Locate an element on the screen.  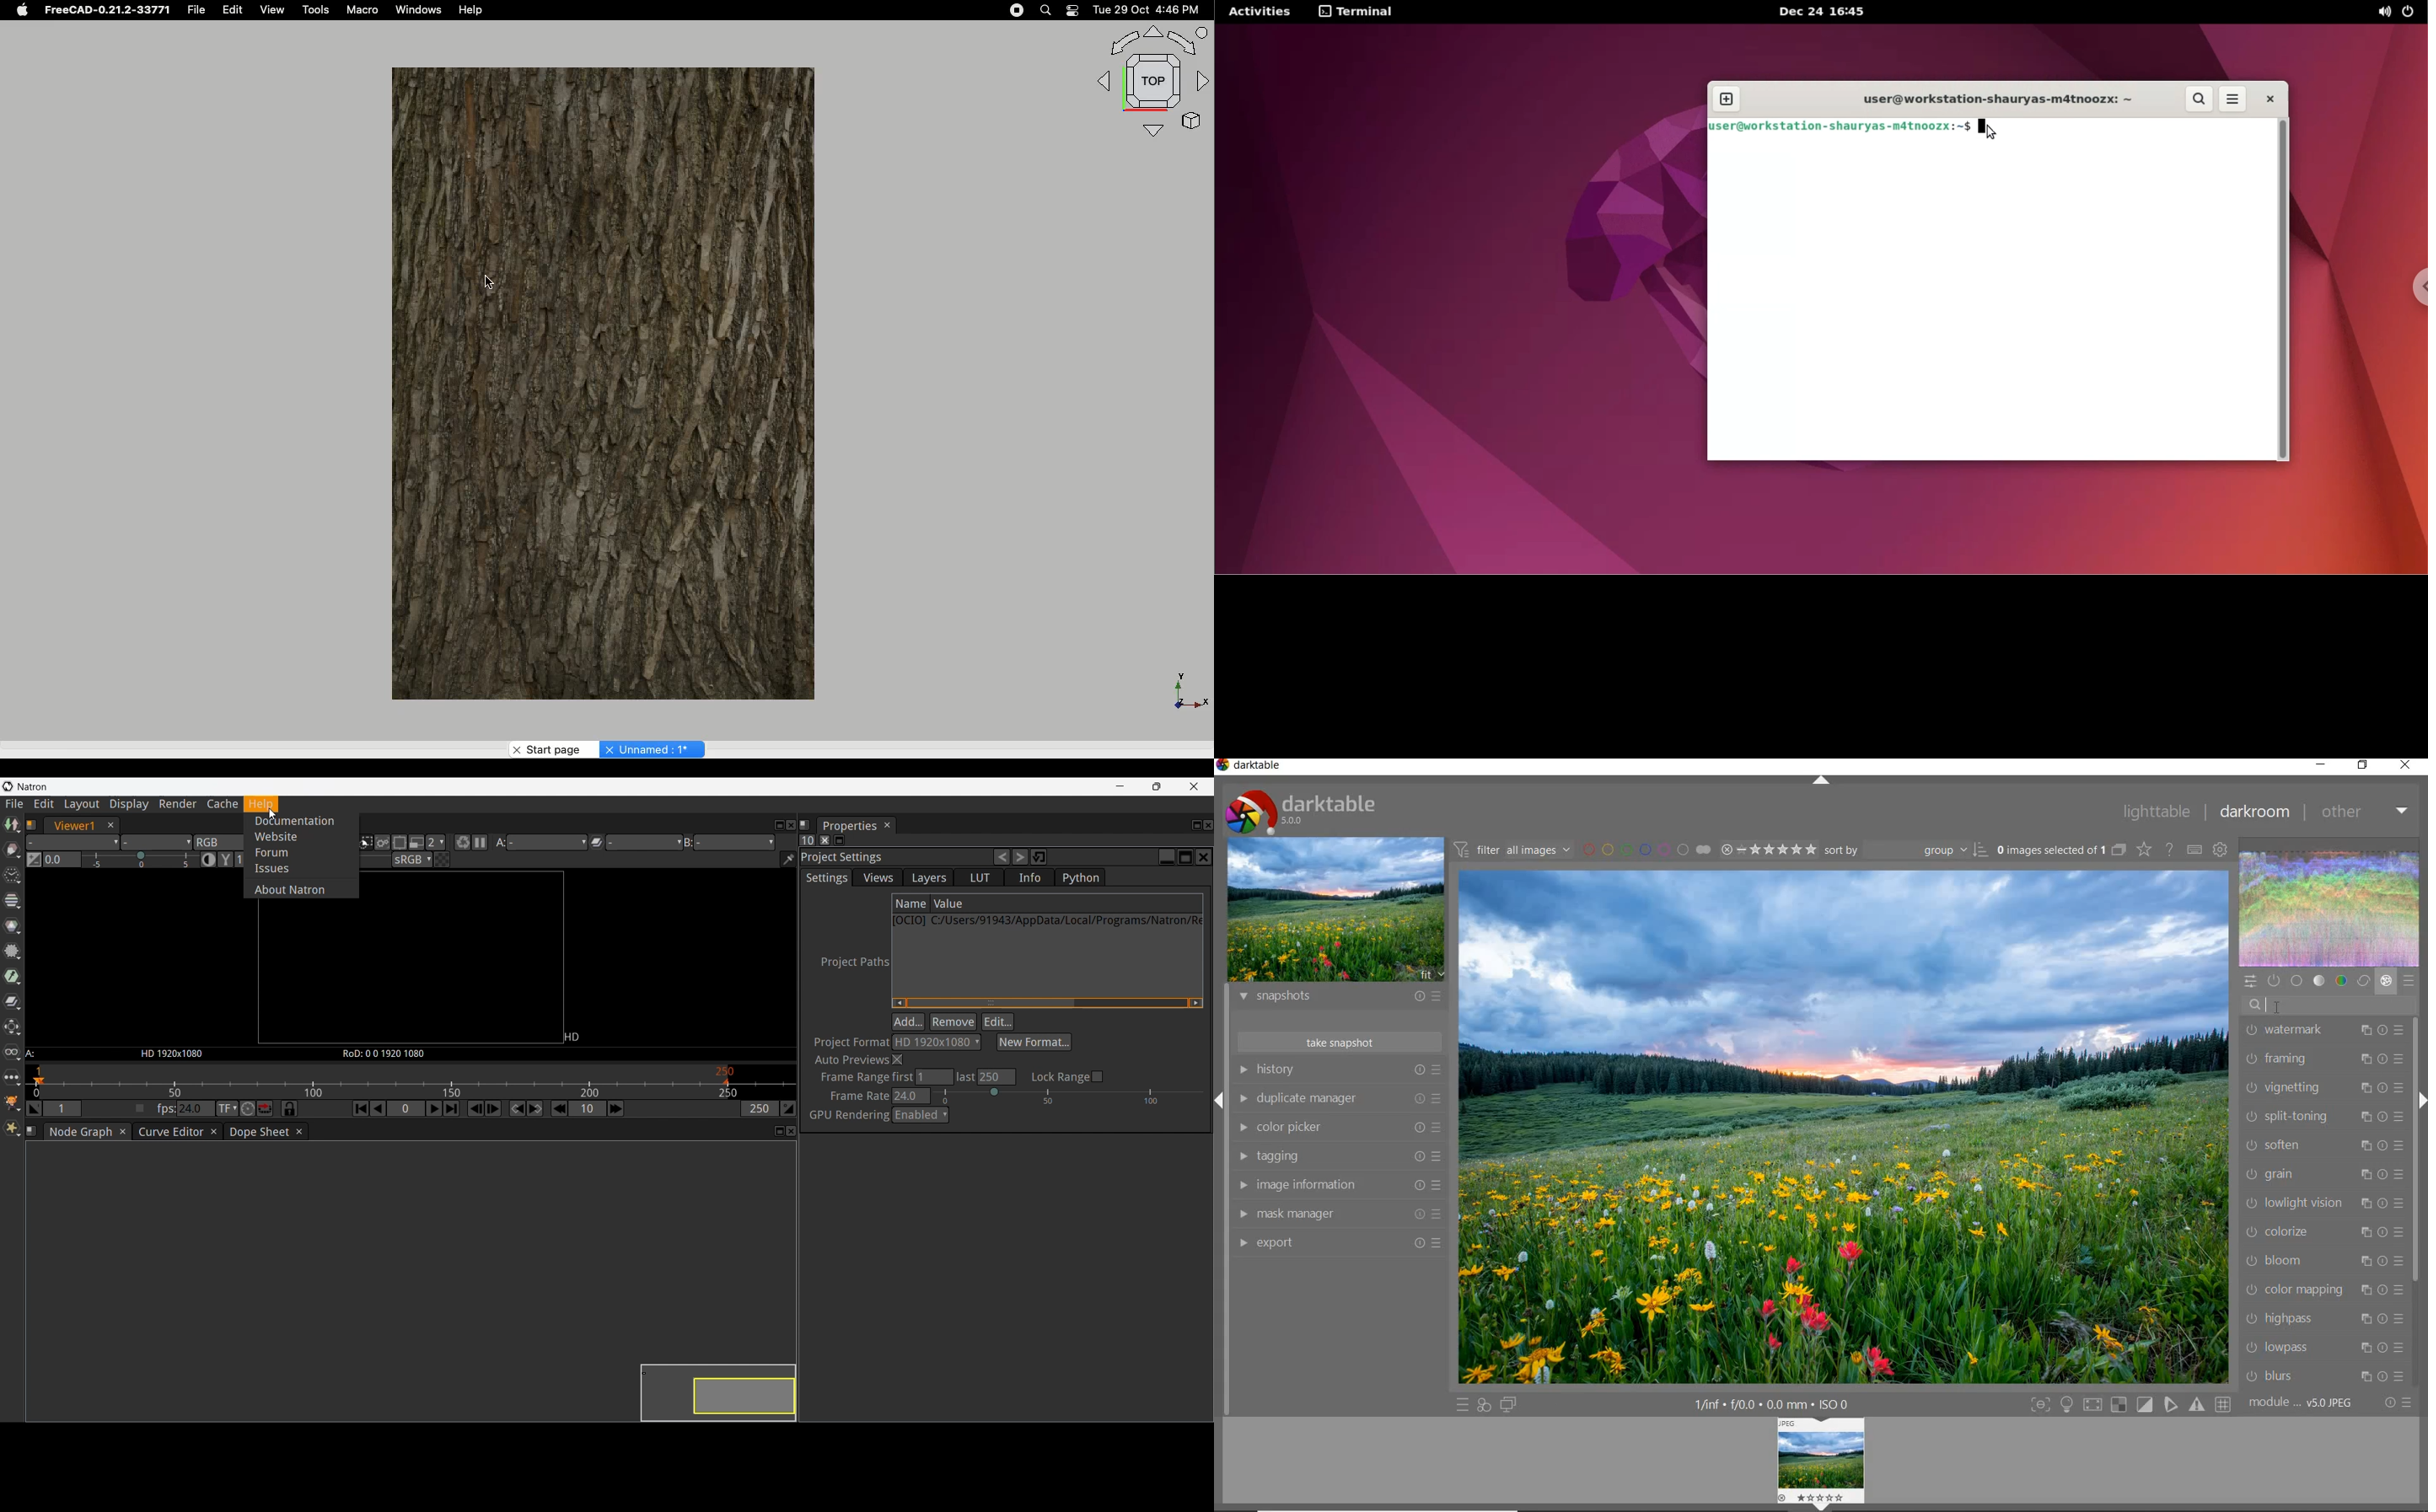
FreeCAD-0.21.2-33771 is located at coordinates (105, 8).